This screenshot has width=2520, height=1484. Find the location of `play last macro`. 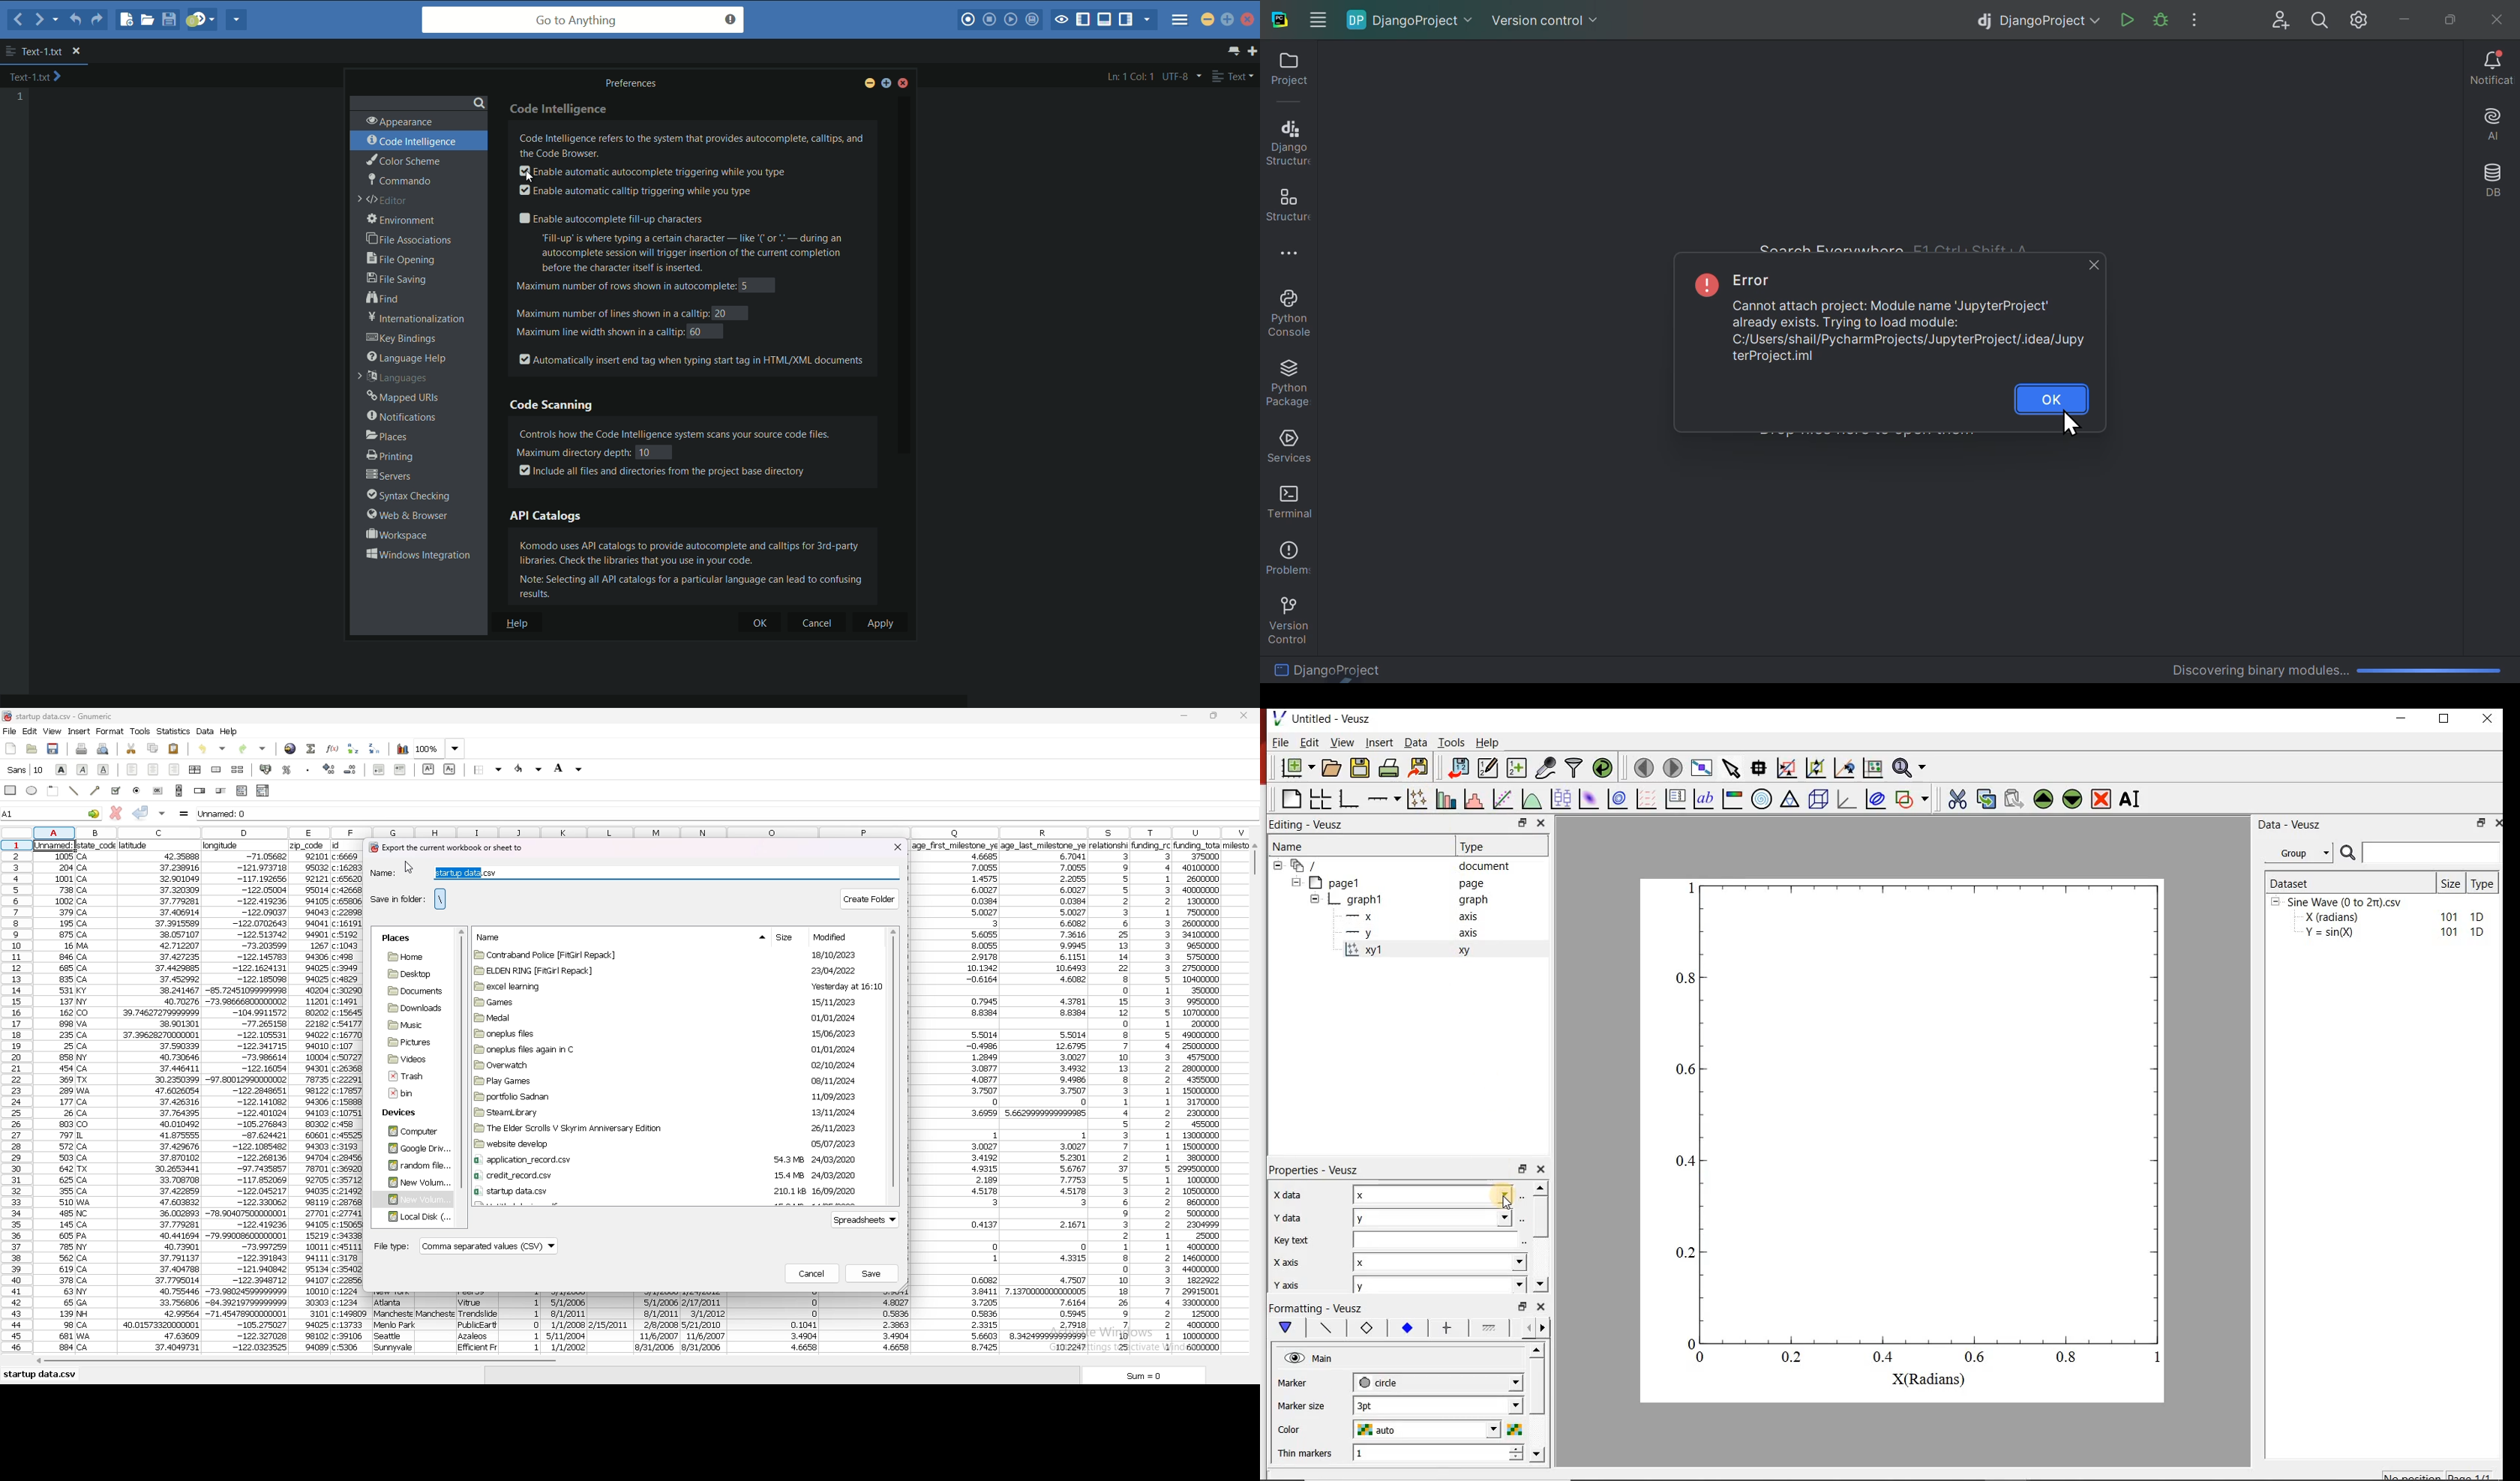

play last macro is located at coordinates (1010, 20).